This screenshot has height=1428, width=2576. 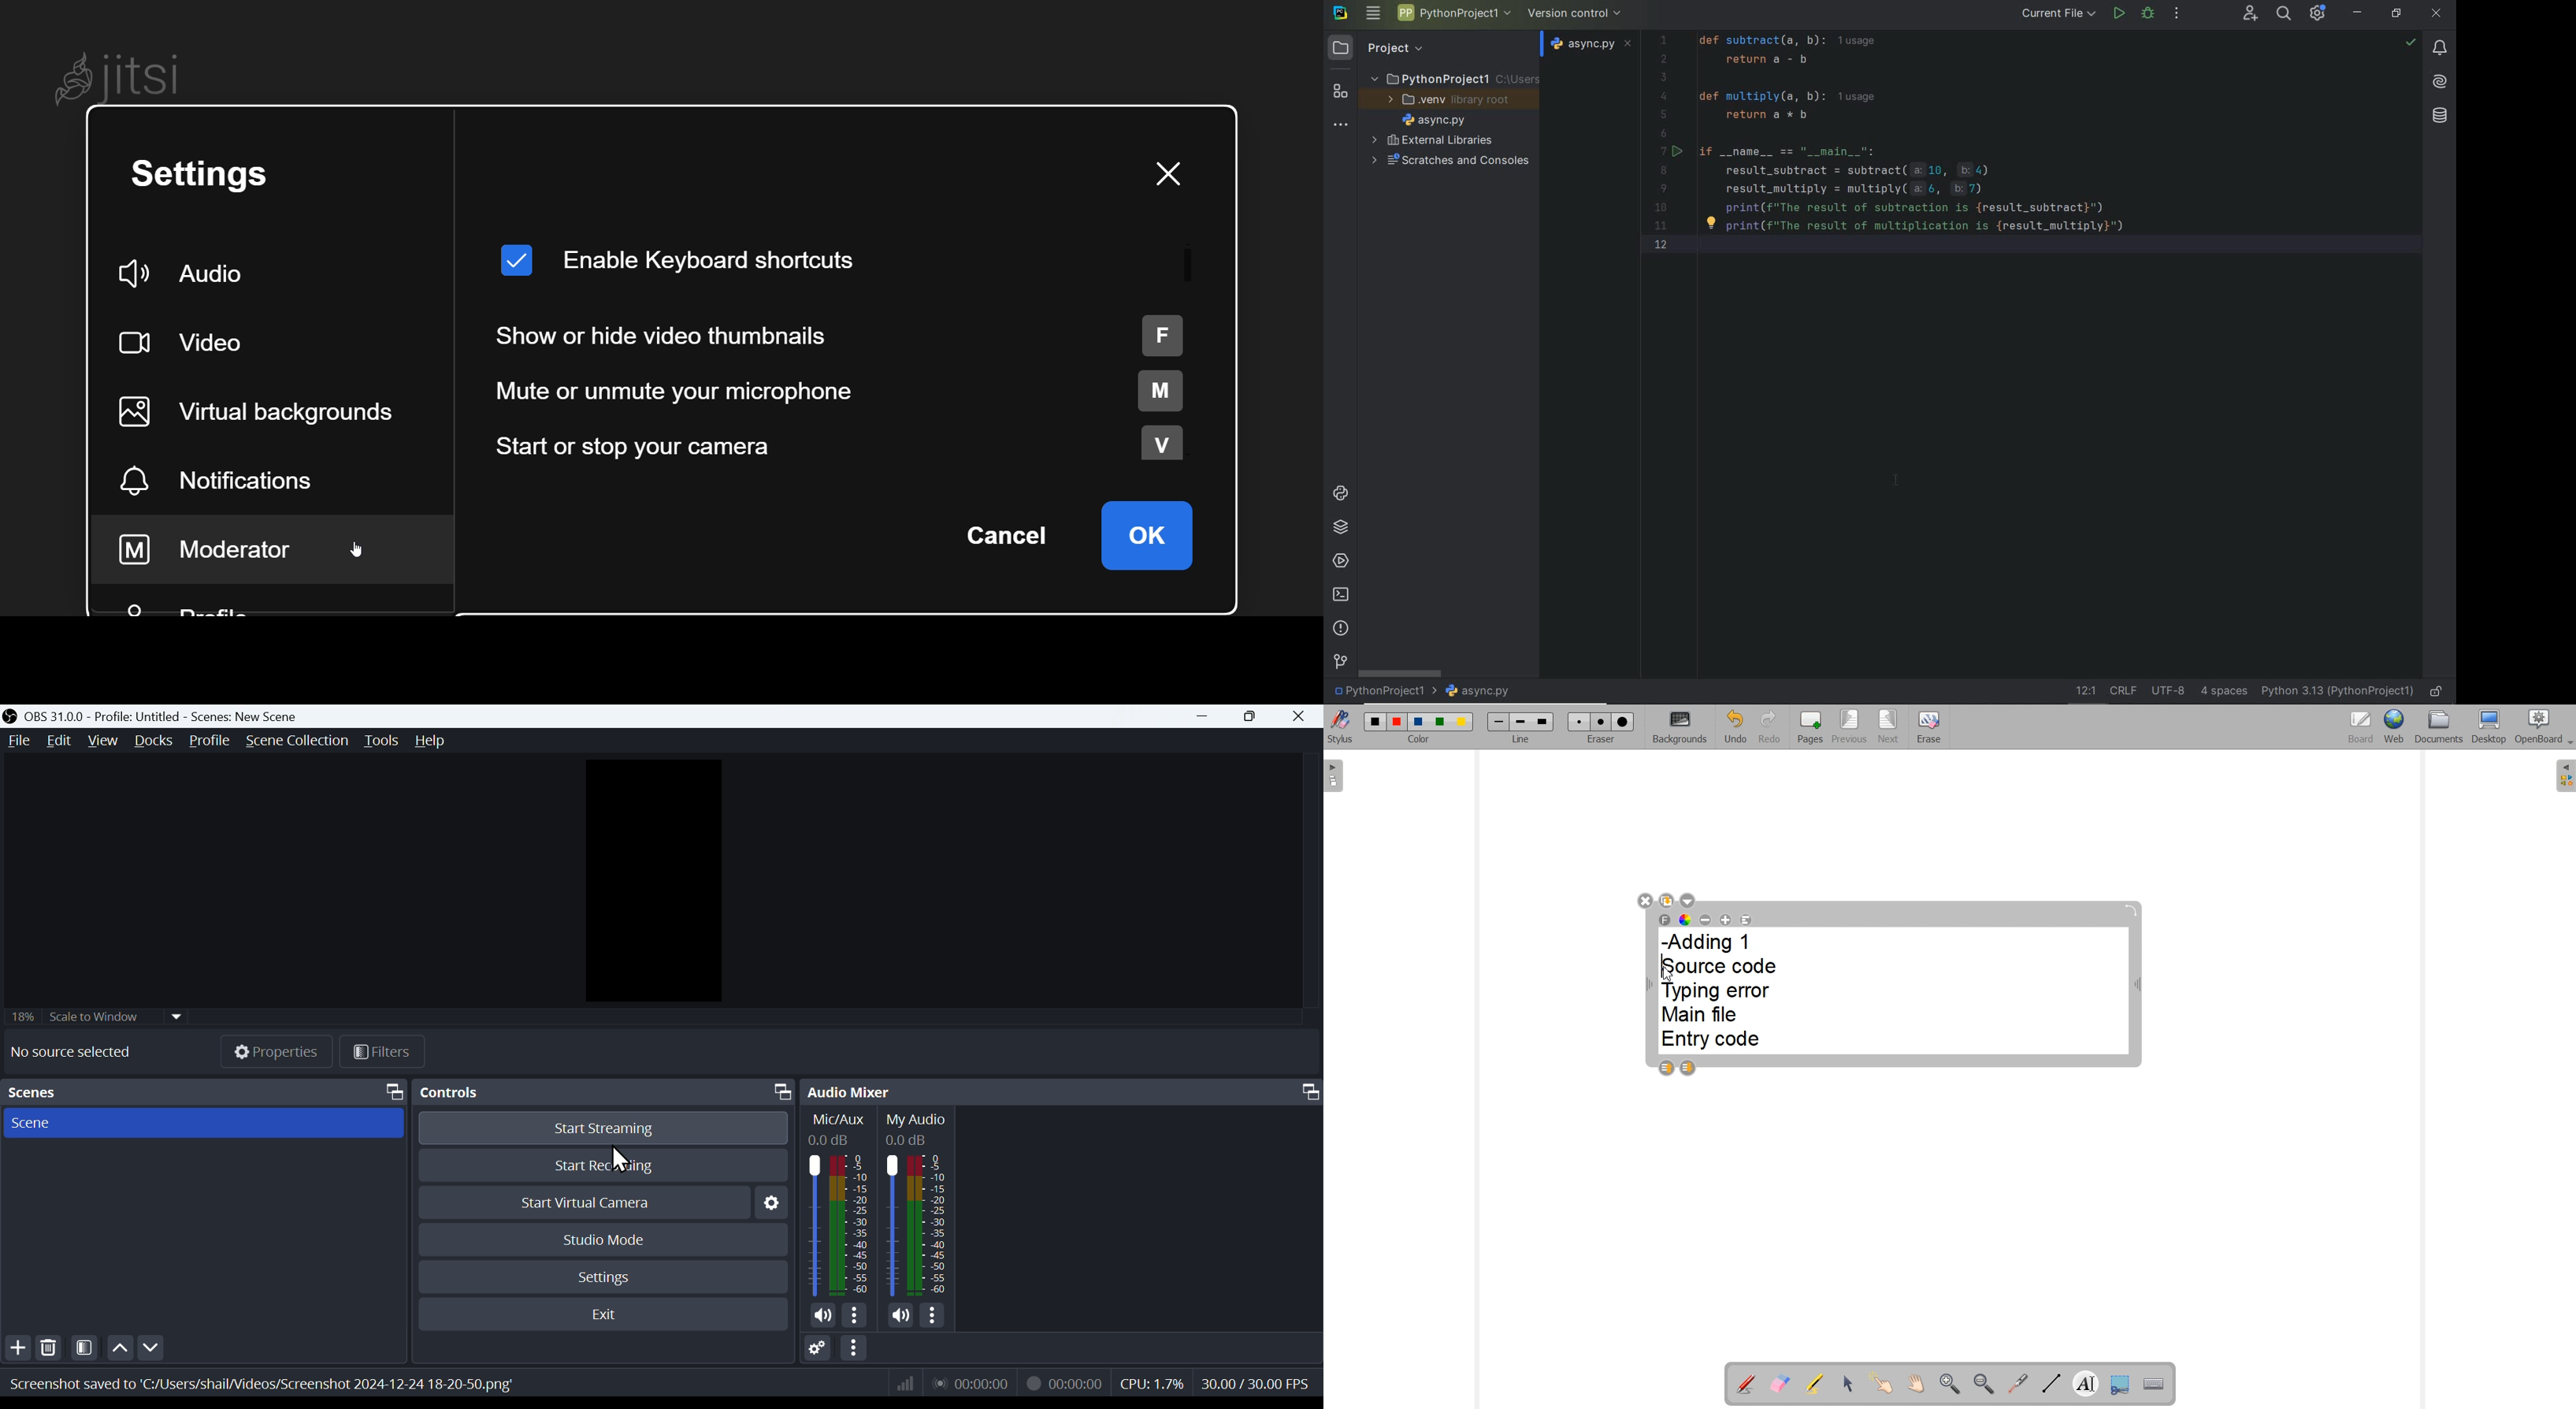 I want to click on Maximize, so click(x=778, y=1090).